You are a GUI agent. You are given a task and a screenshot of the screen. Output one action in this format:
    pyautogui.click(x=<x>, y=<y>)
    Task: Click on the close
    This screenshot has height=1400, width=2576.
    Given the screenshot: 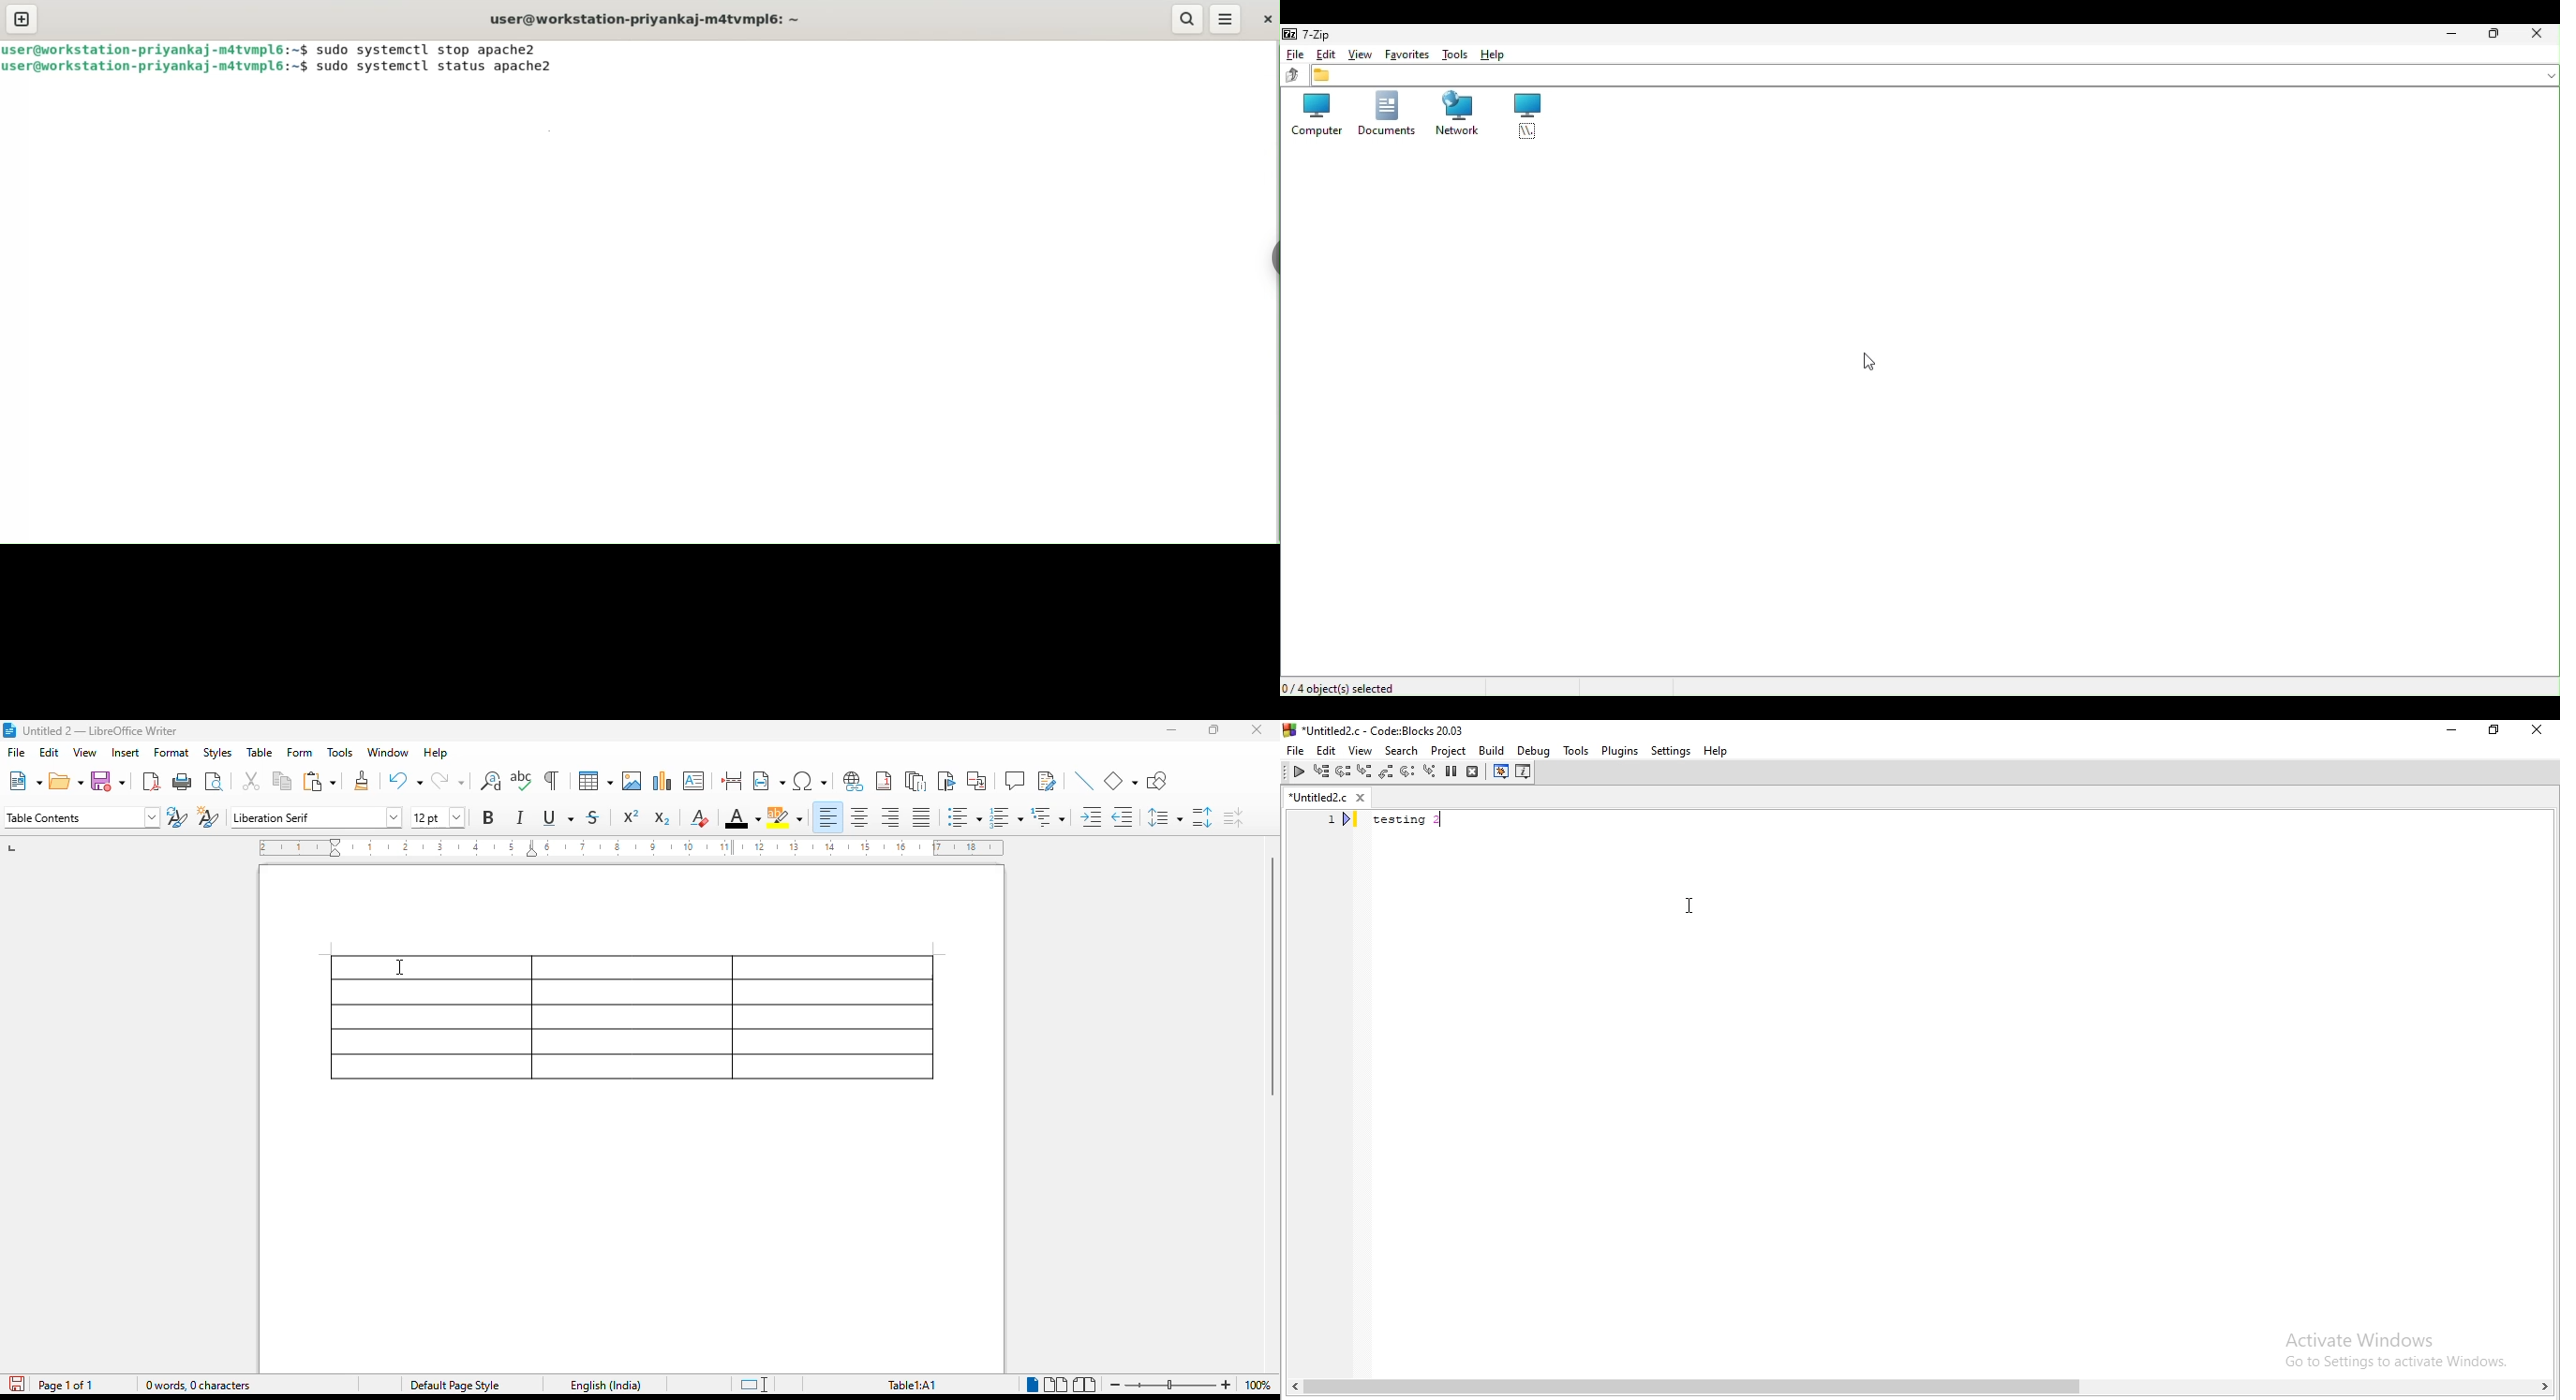 What is the action you would take?
    pyautogui.click(x=2540, y=730)
    